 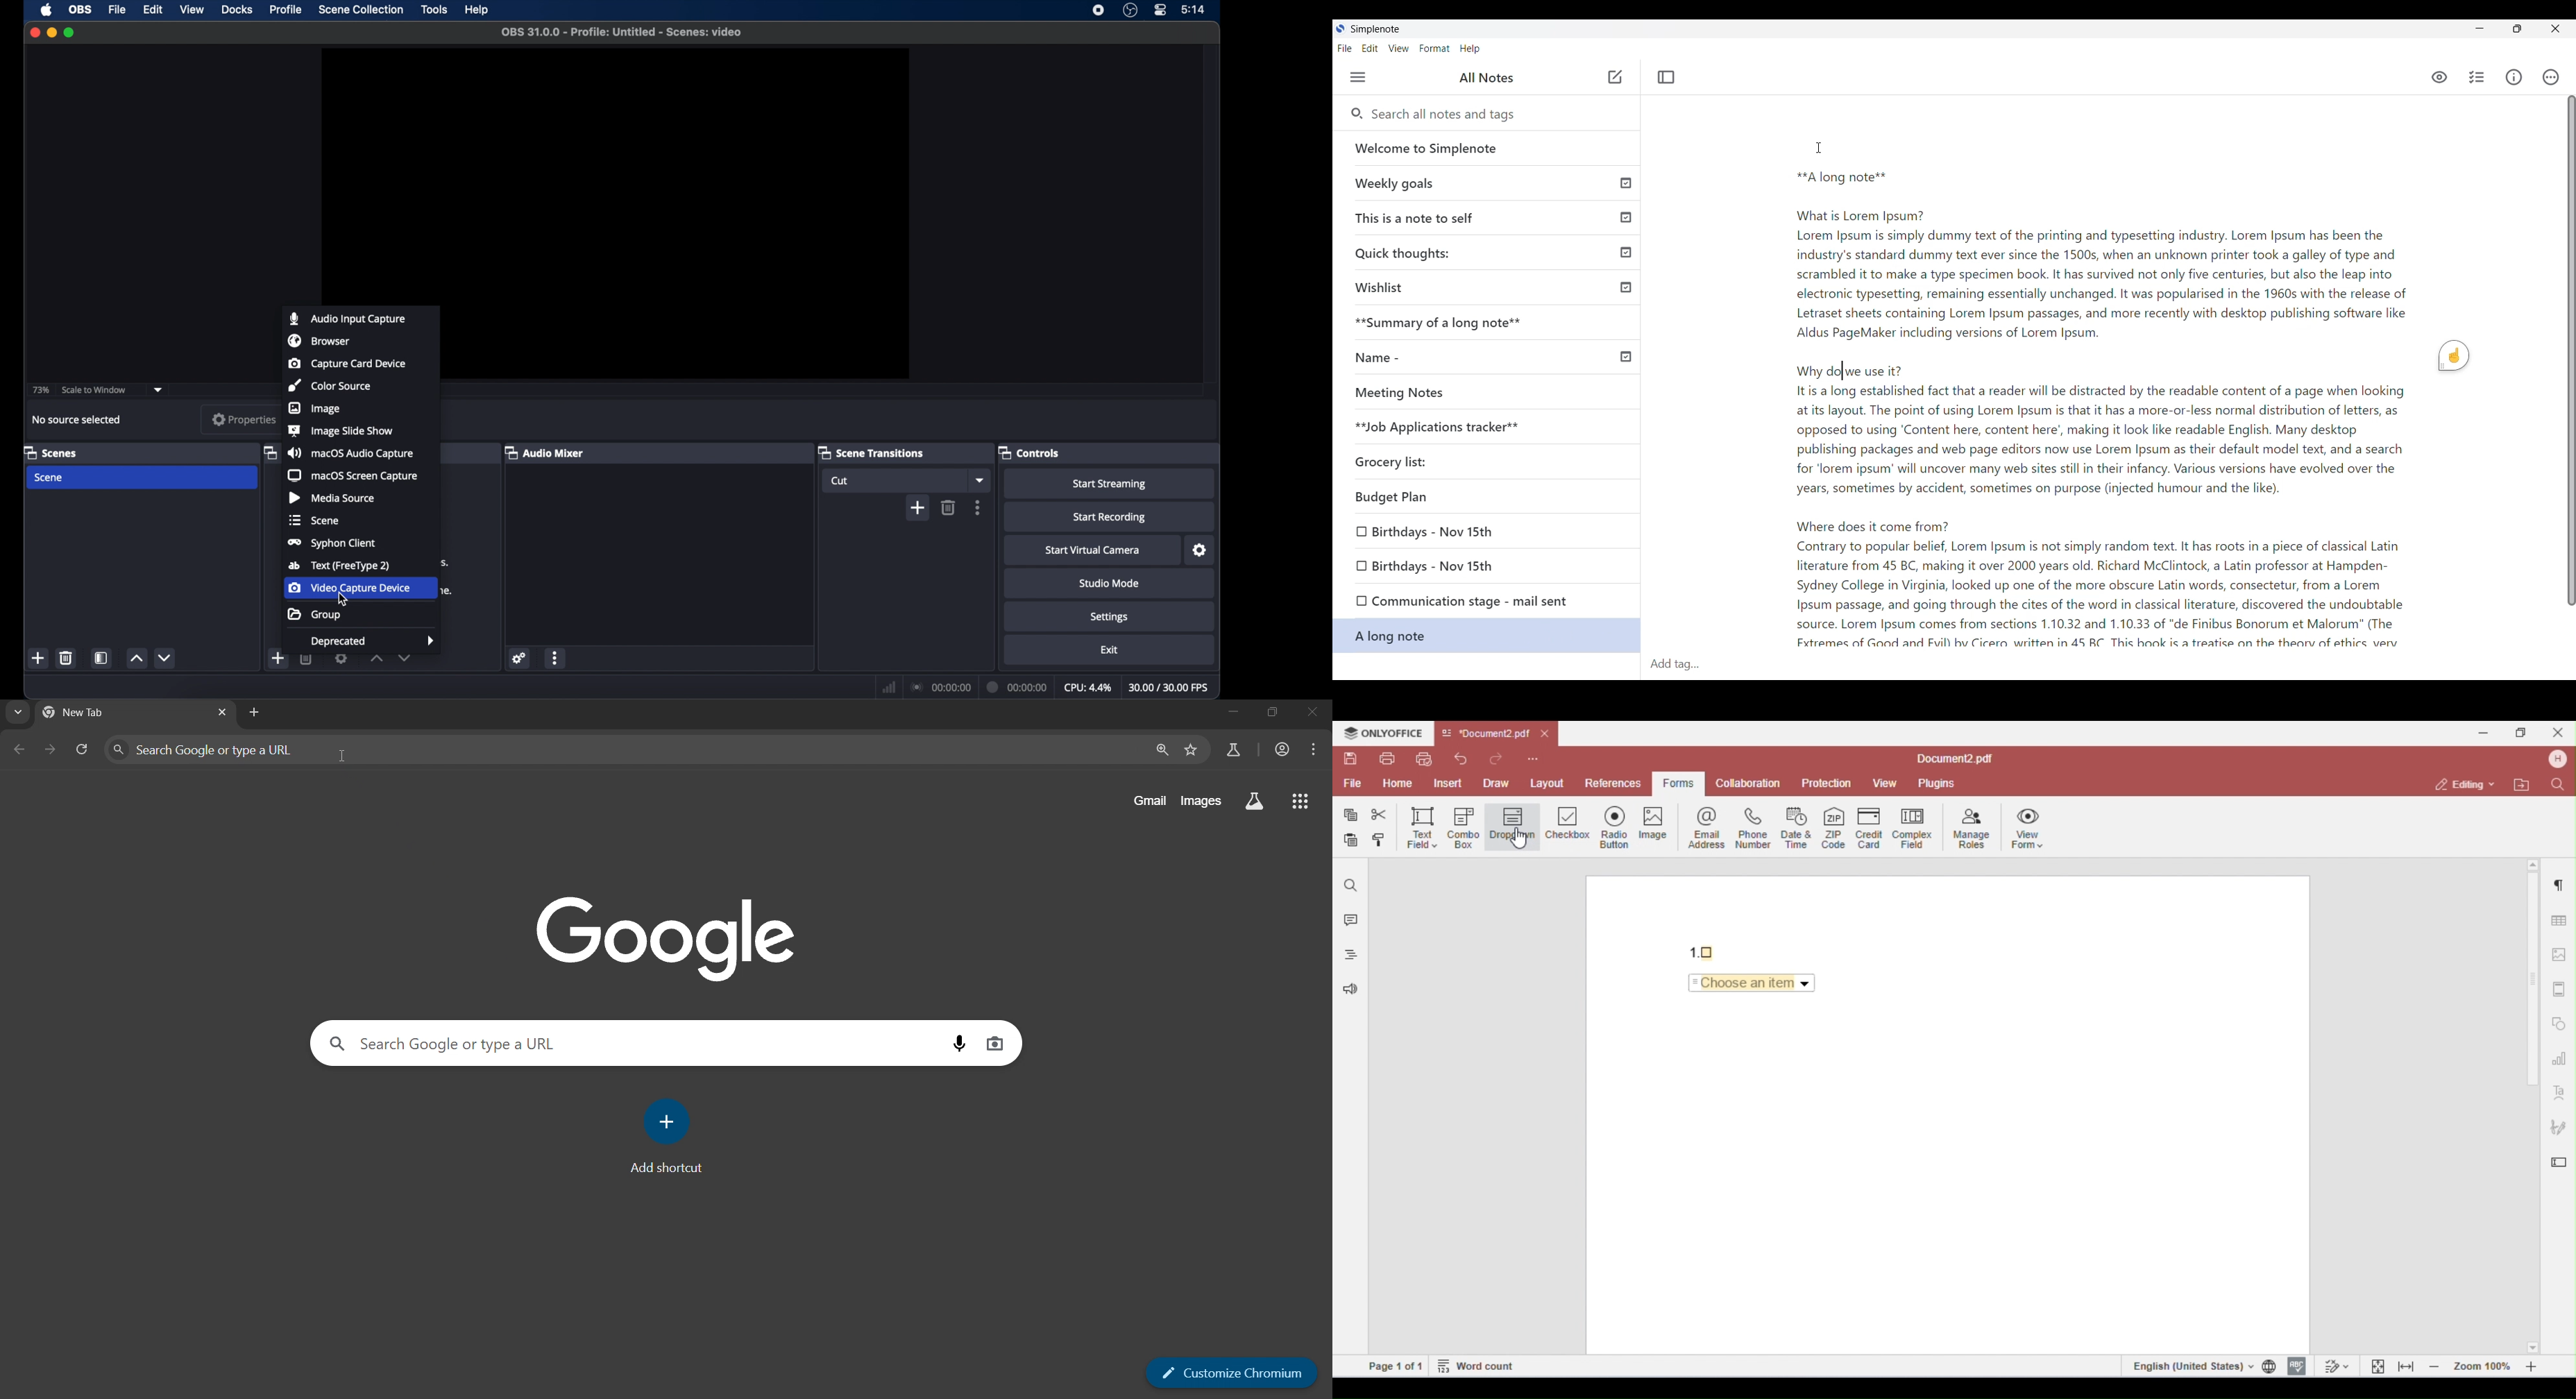 What do you see at coordinates (70, 32) in the screenshot?
I see `maximize` at bounding box center [70, 32].